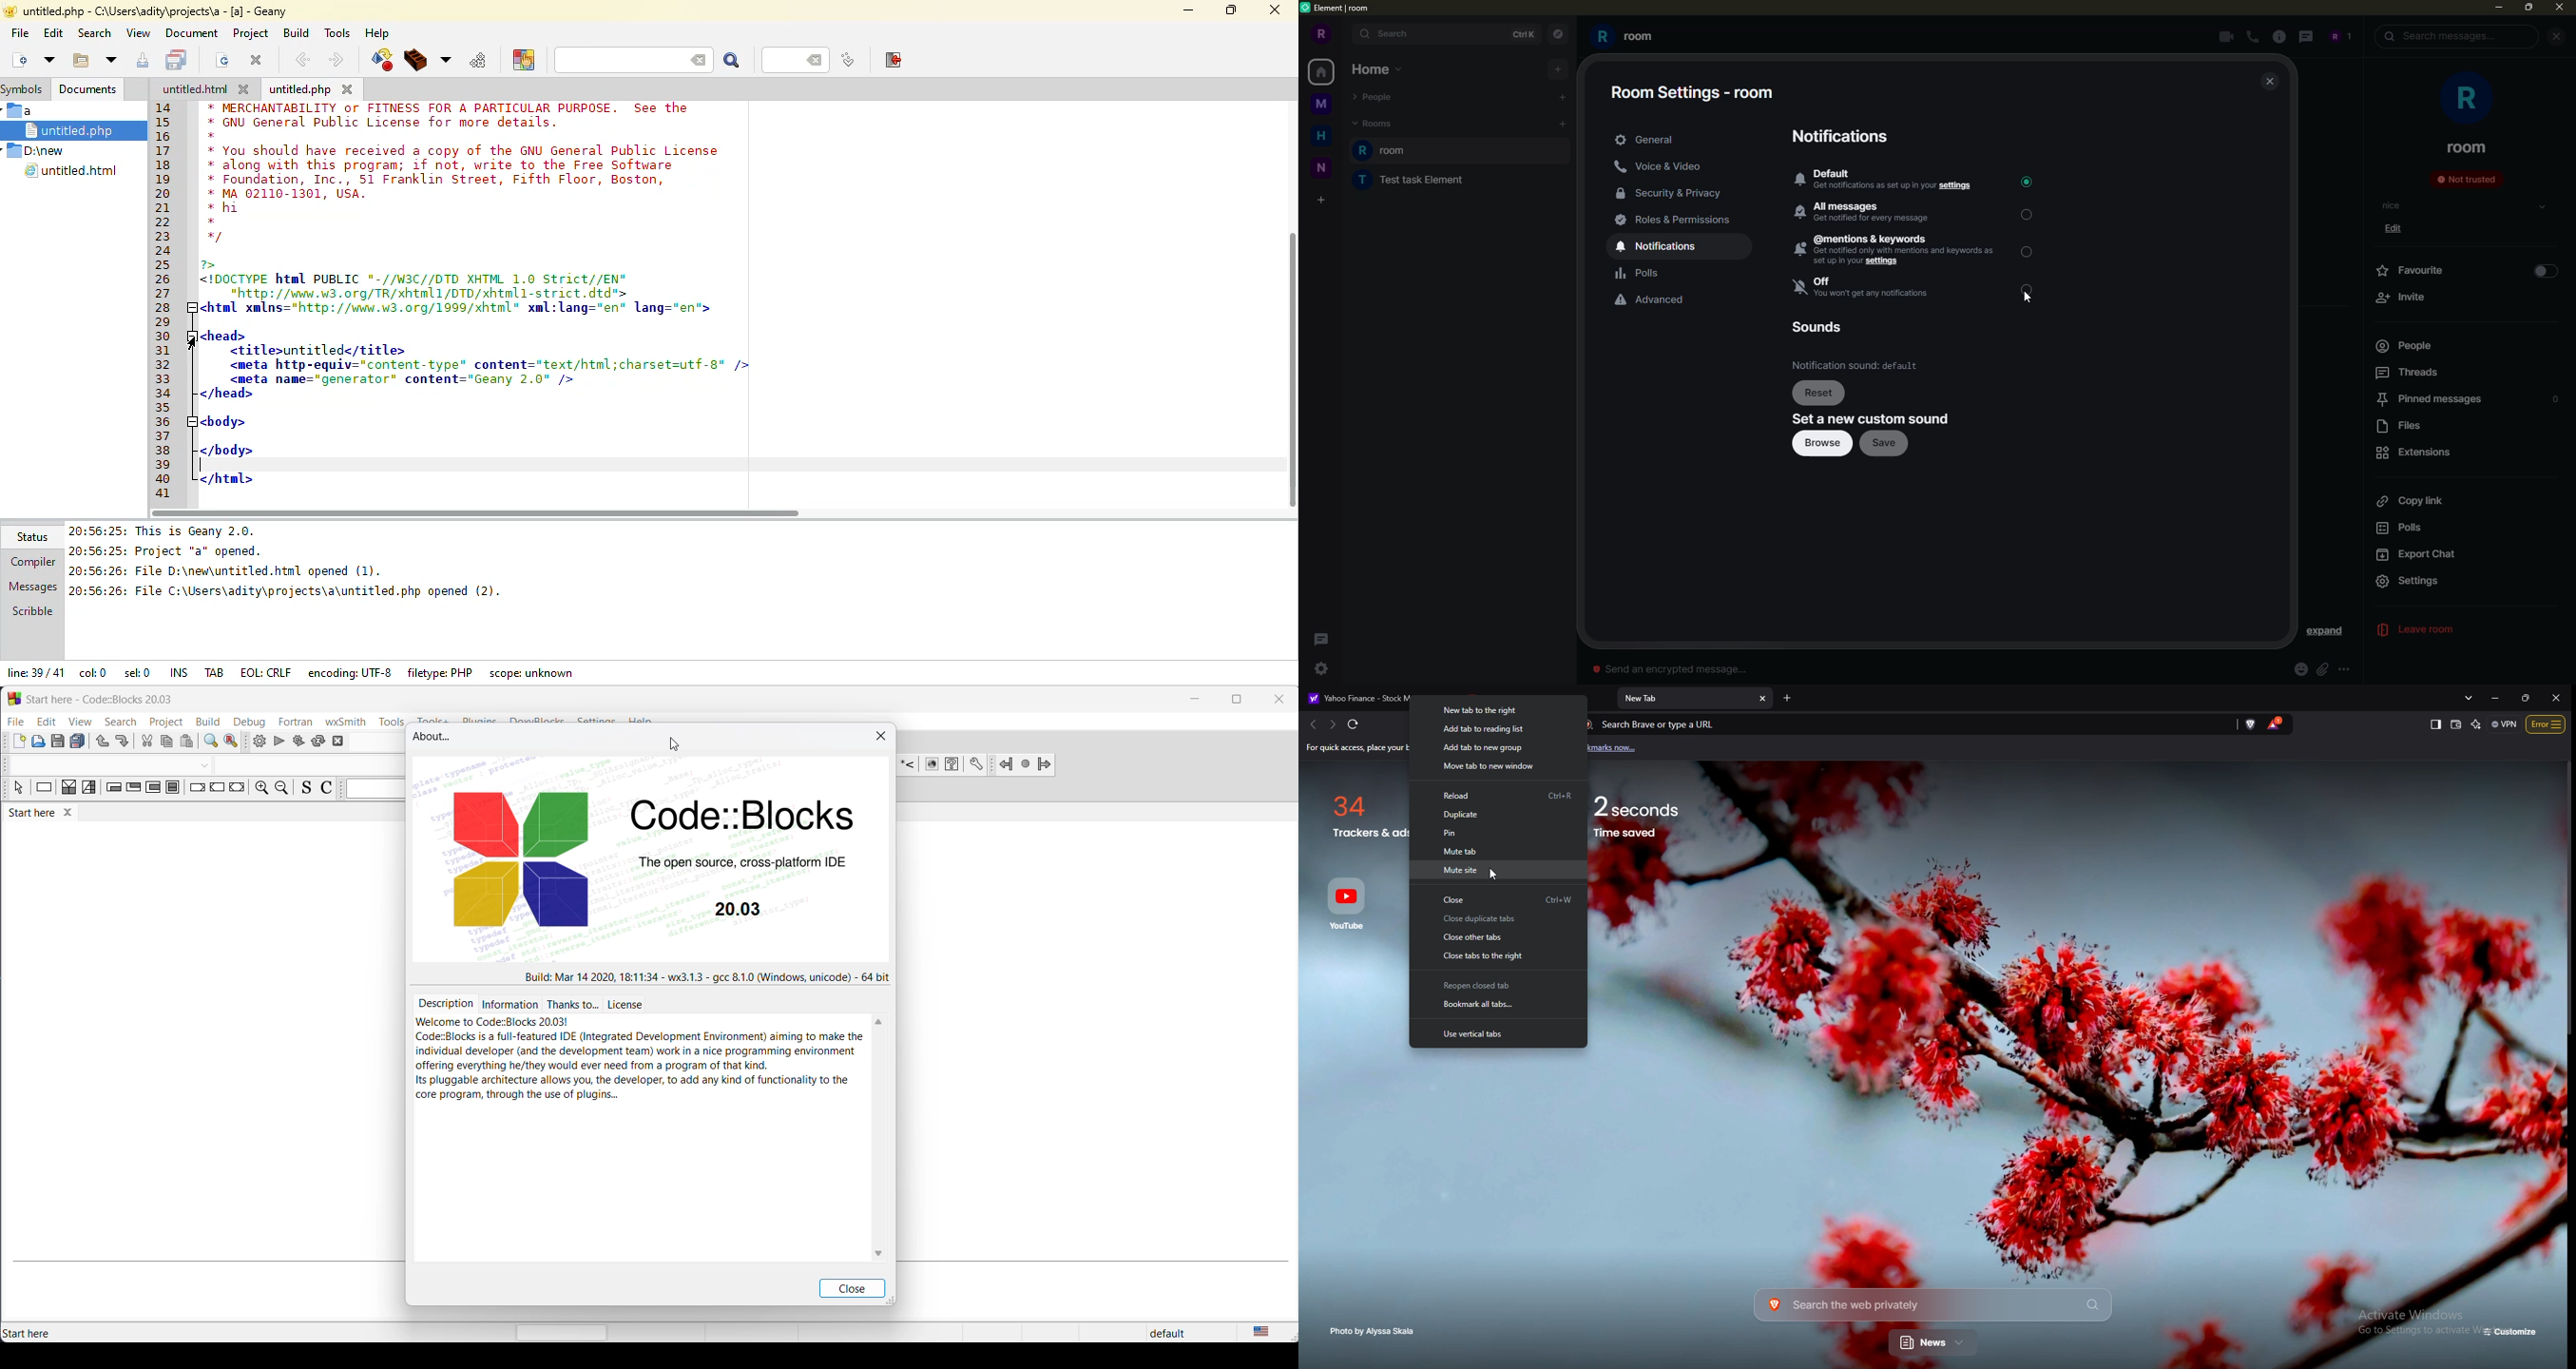 This screenshot has width=2576, height=1372. I want to click on favorite, so click(2416, 270).